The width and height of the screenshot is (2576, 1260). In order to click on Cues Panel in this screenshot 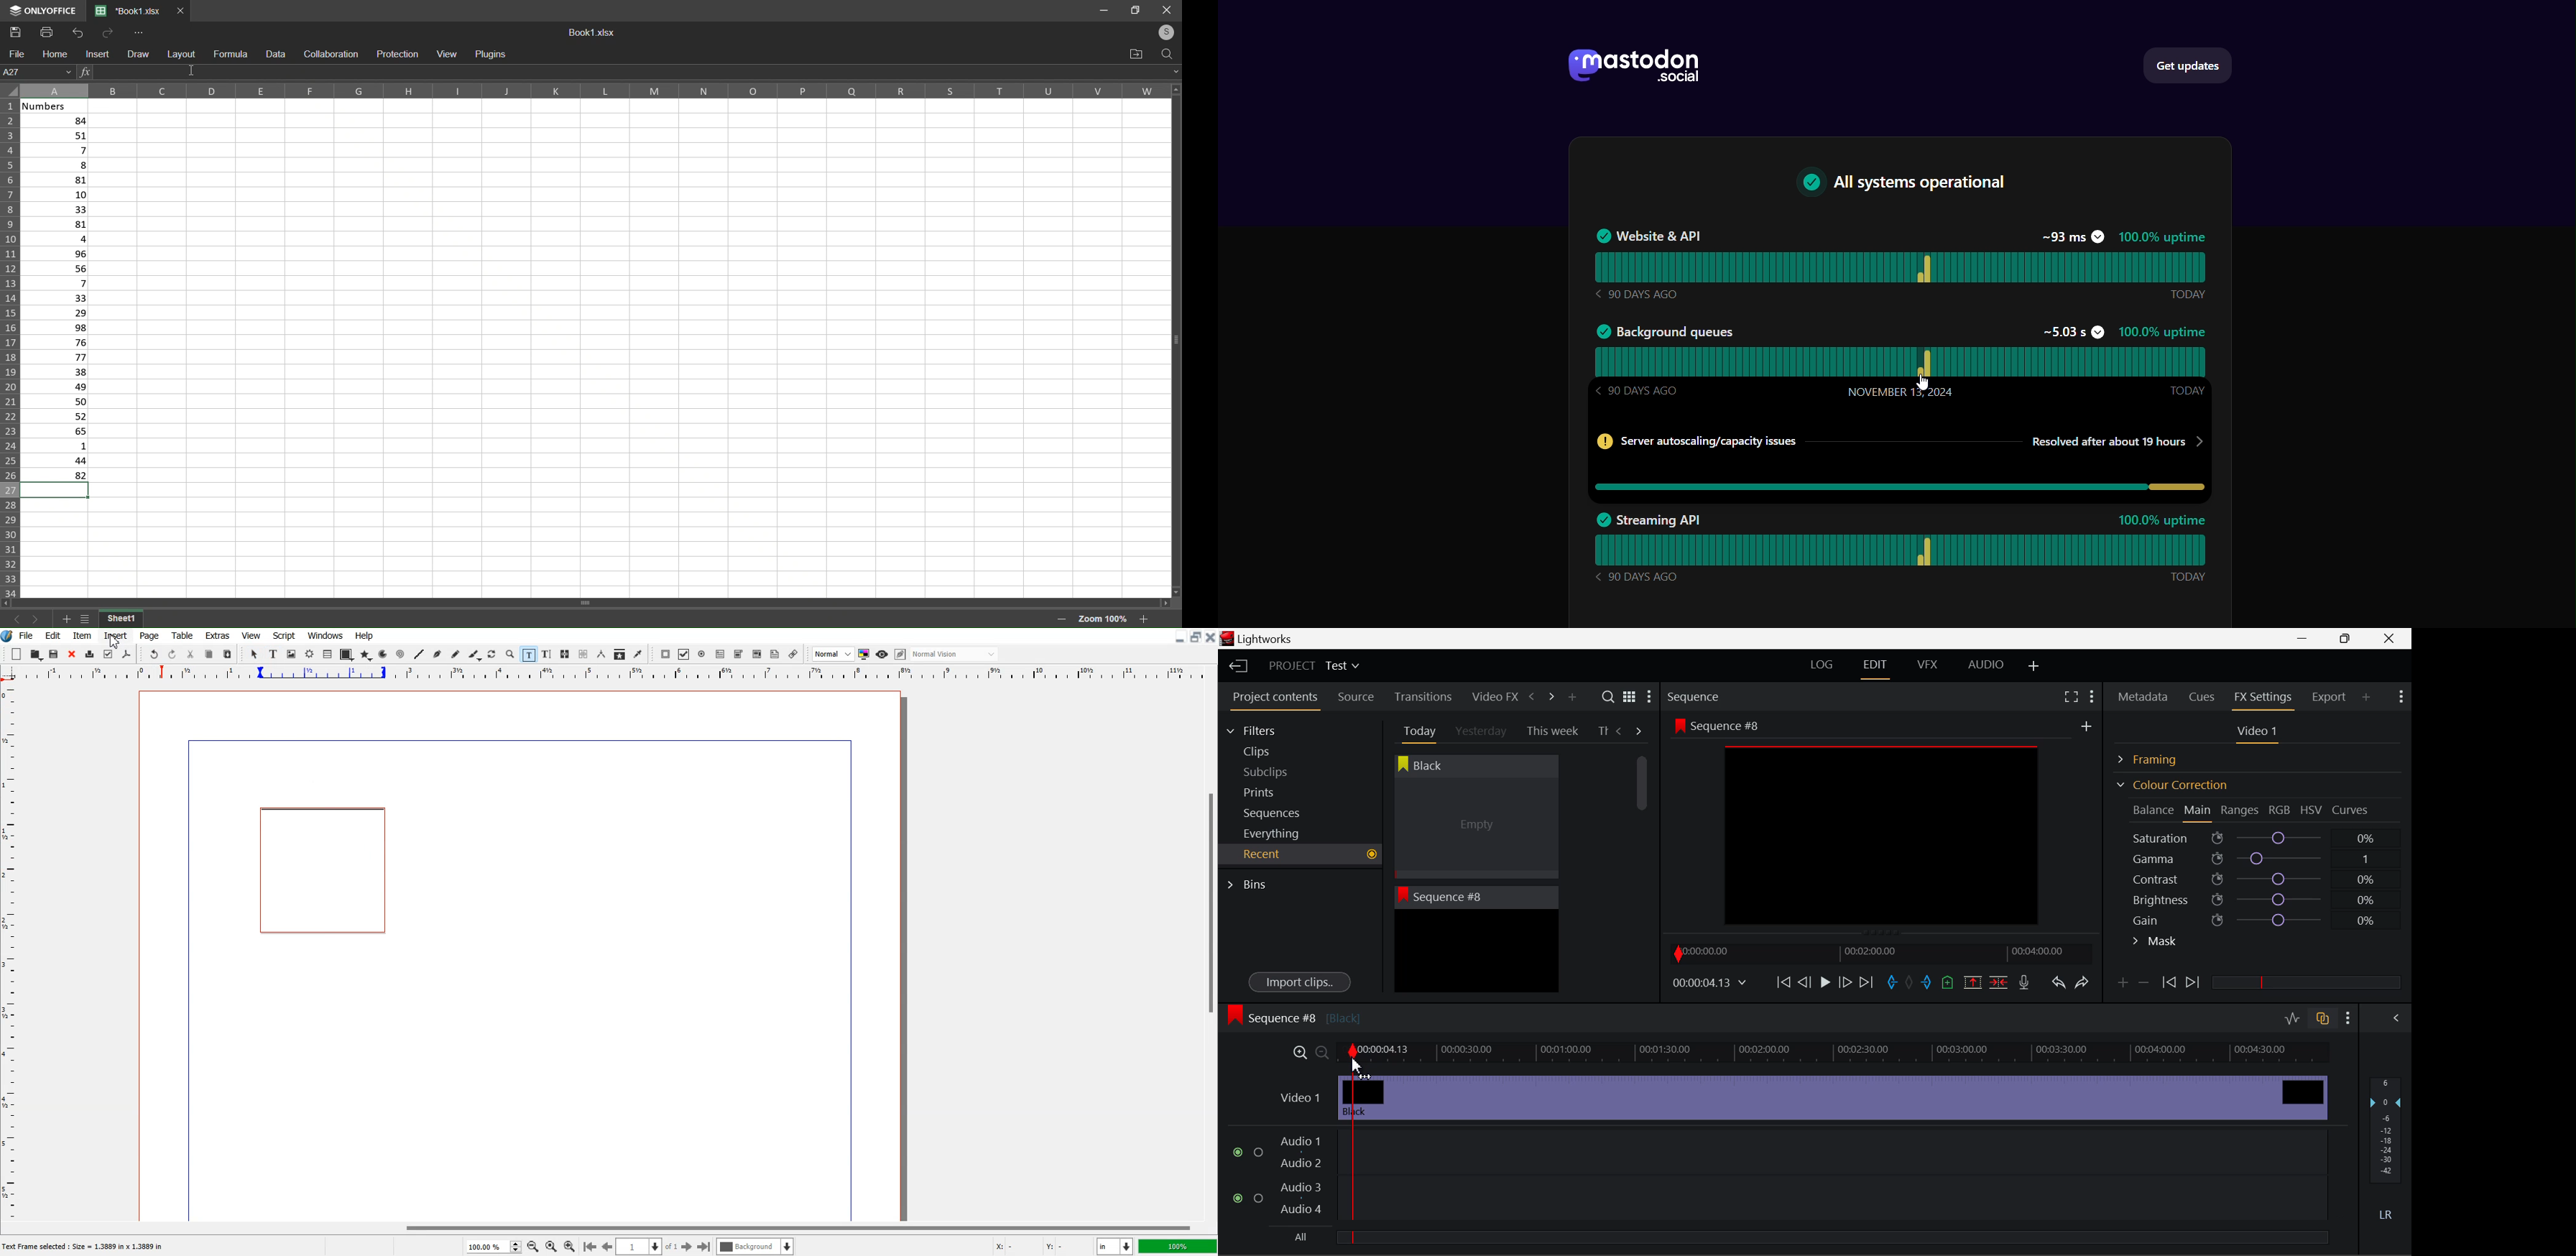, I will do `click(2203, 695)`.